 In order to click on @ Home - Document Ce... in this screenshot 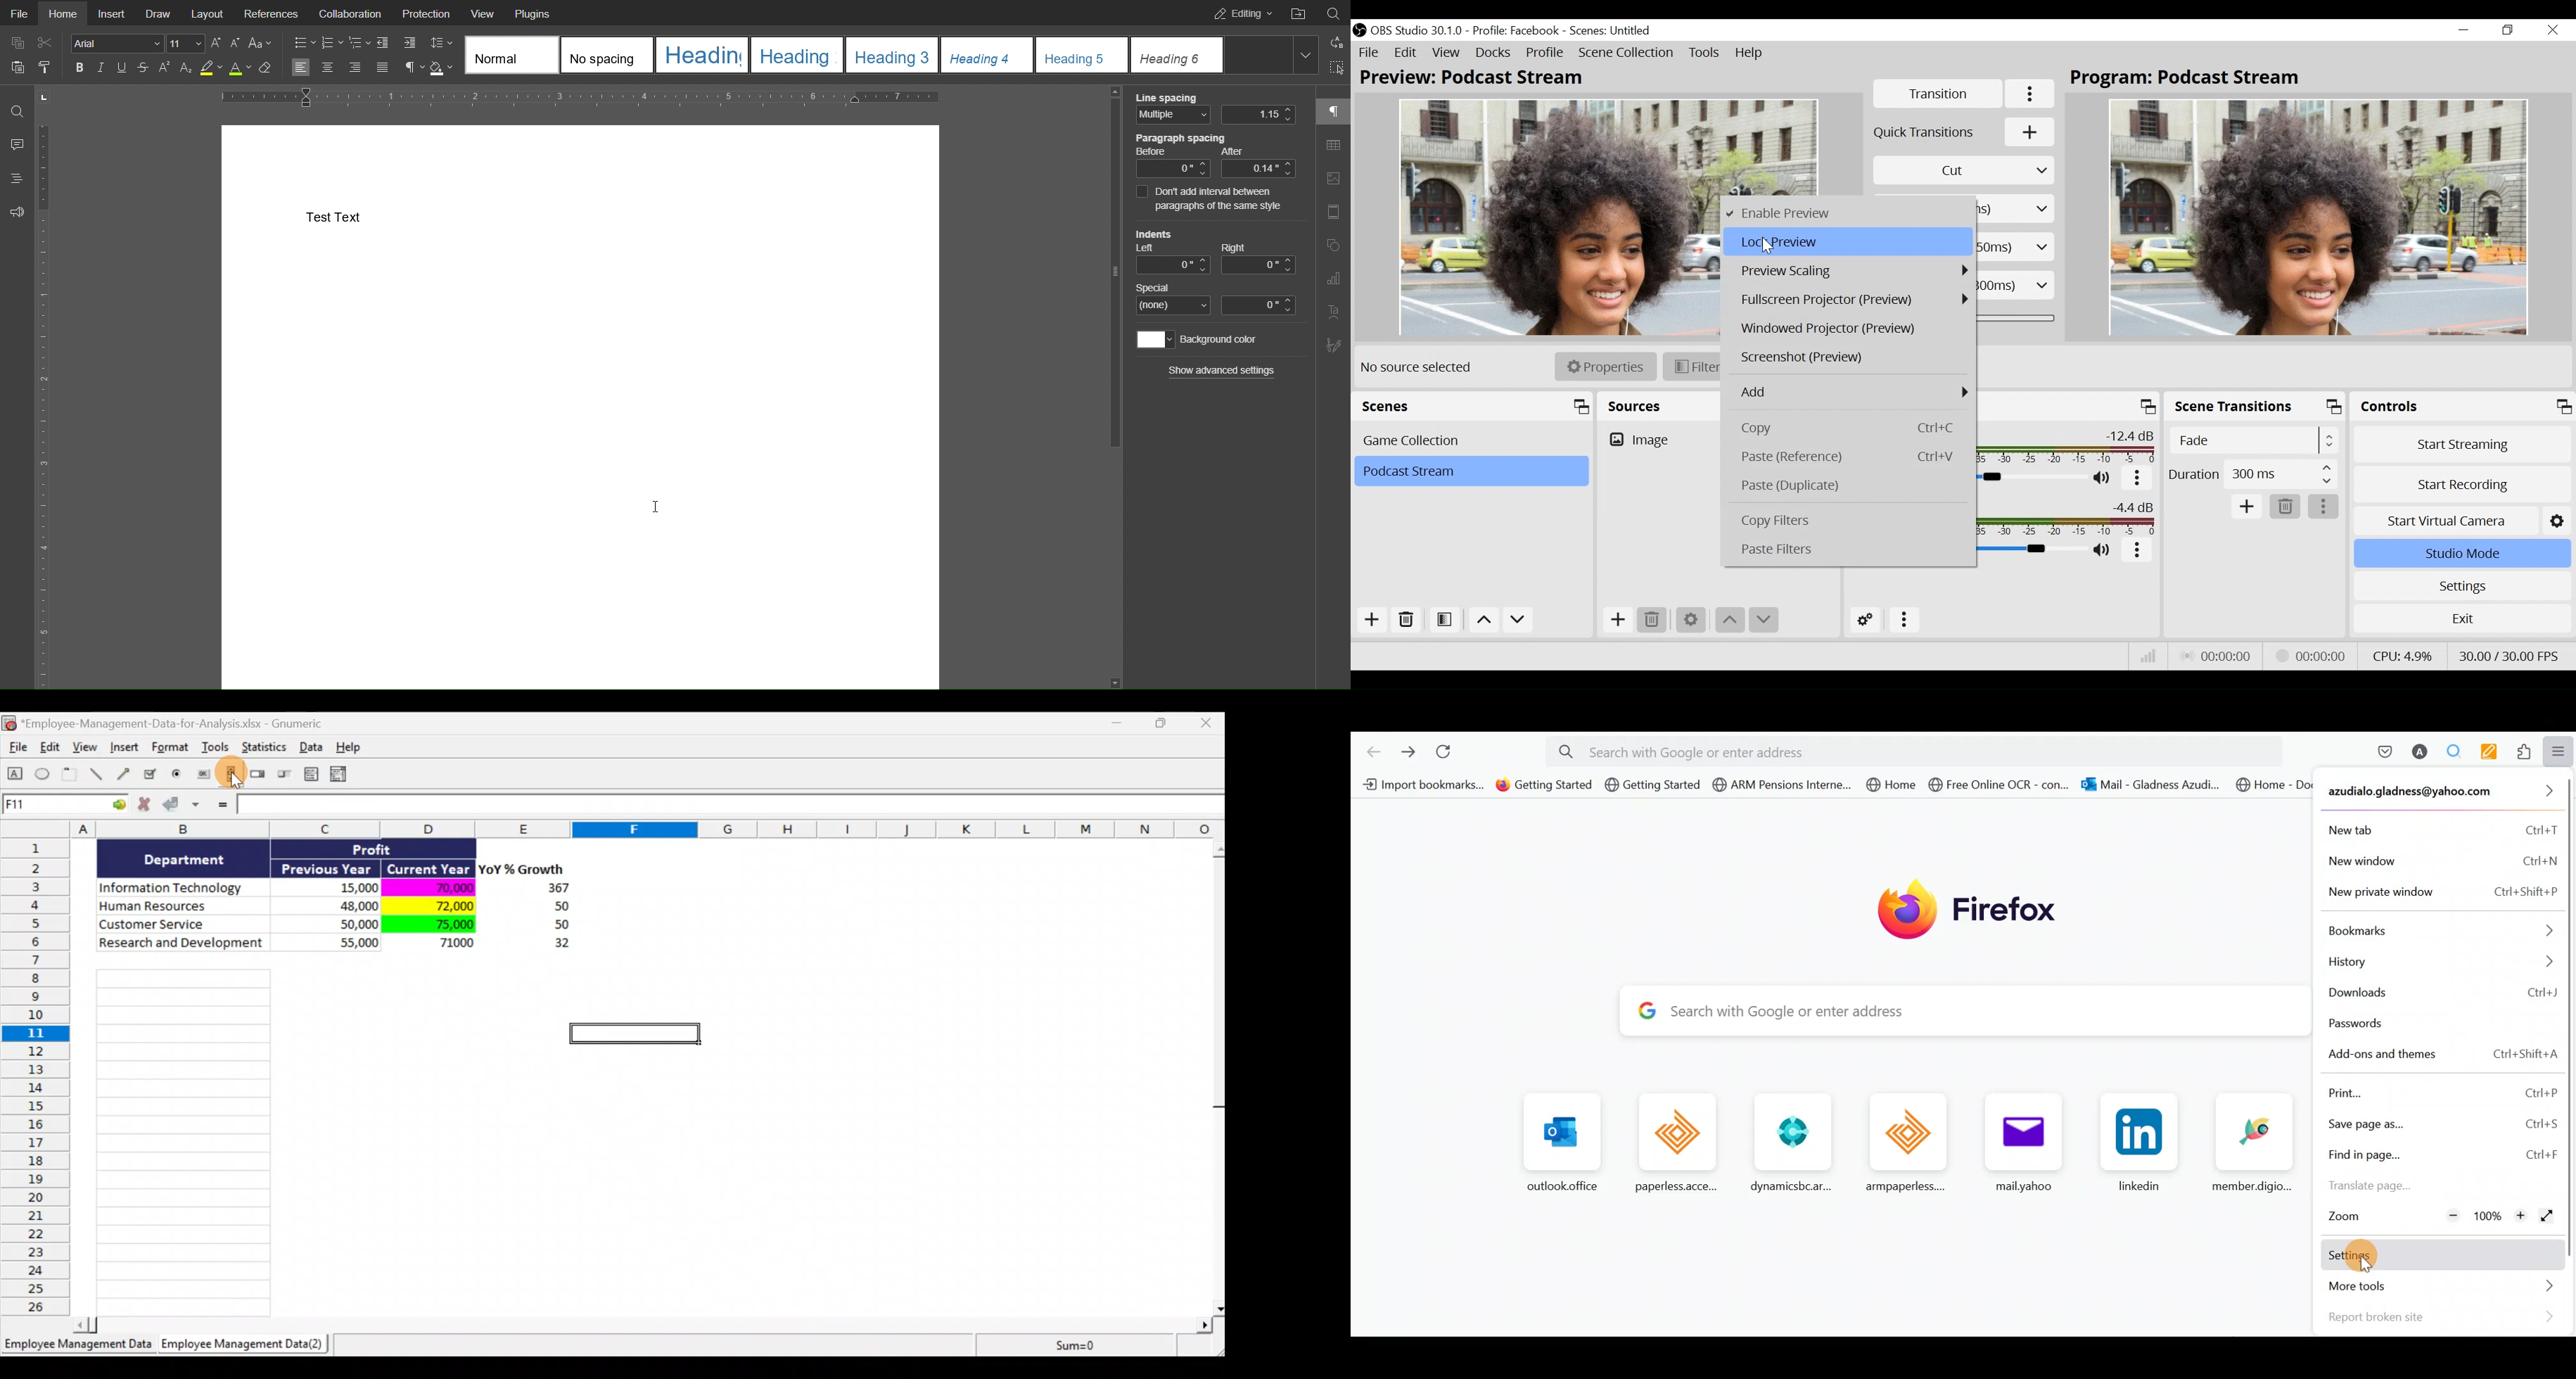, I will do `click(2261, 784)`.